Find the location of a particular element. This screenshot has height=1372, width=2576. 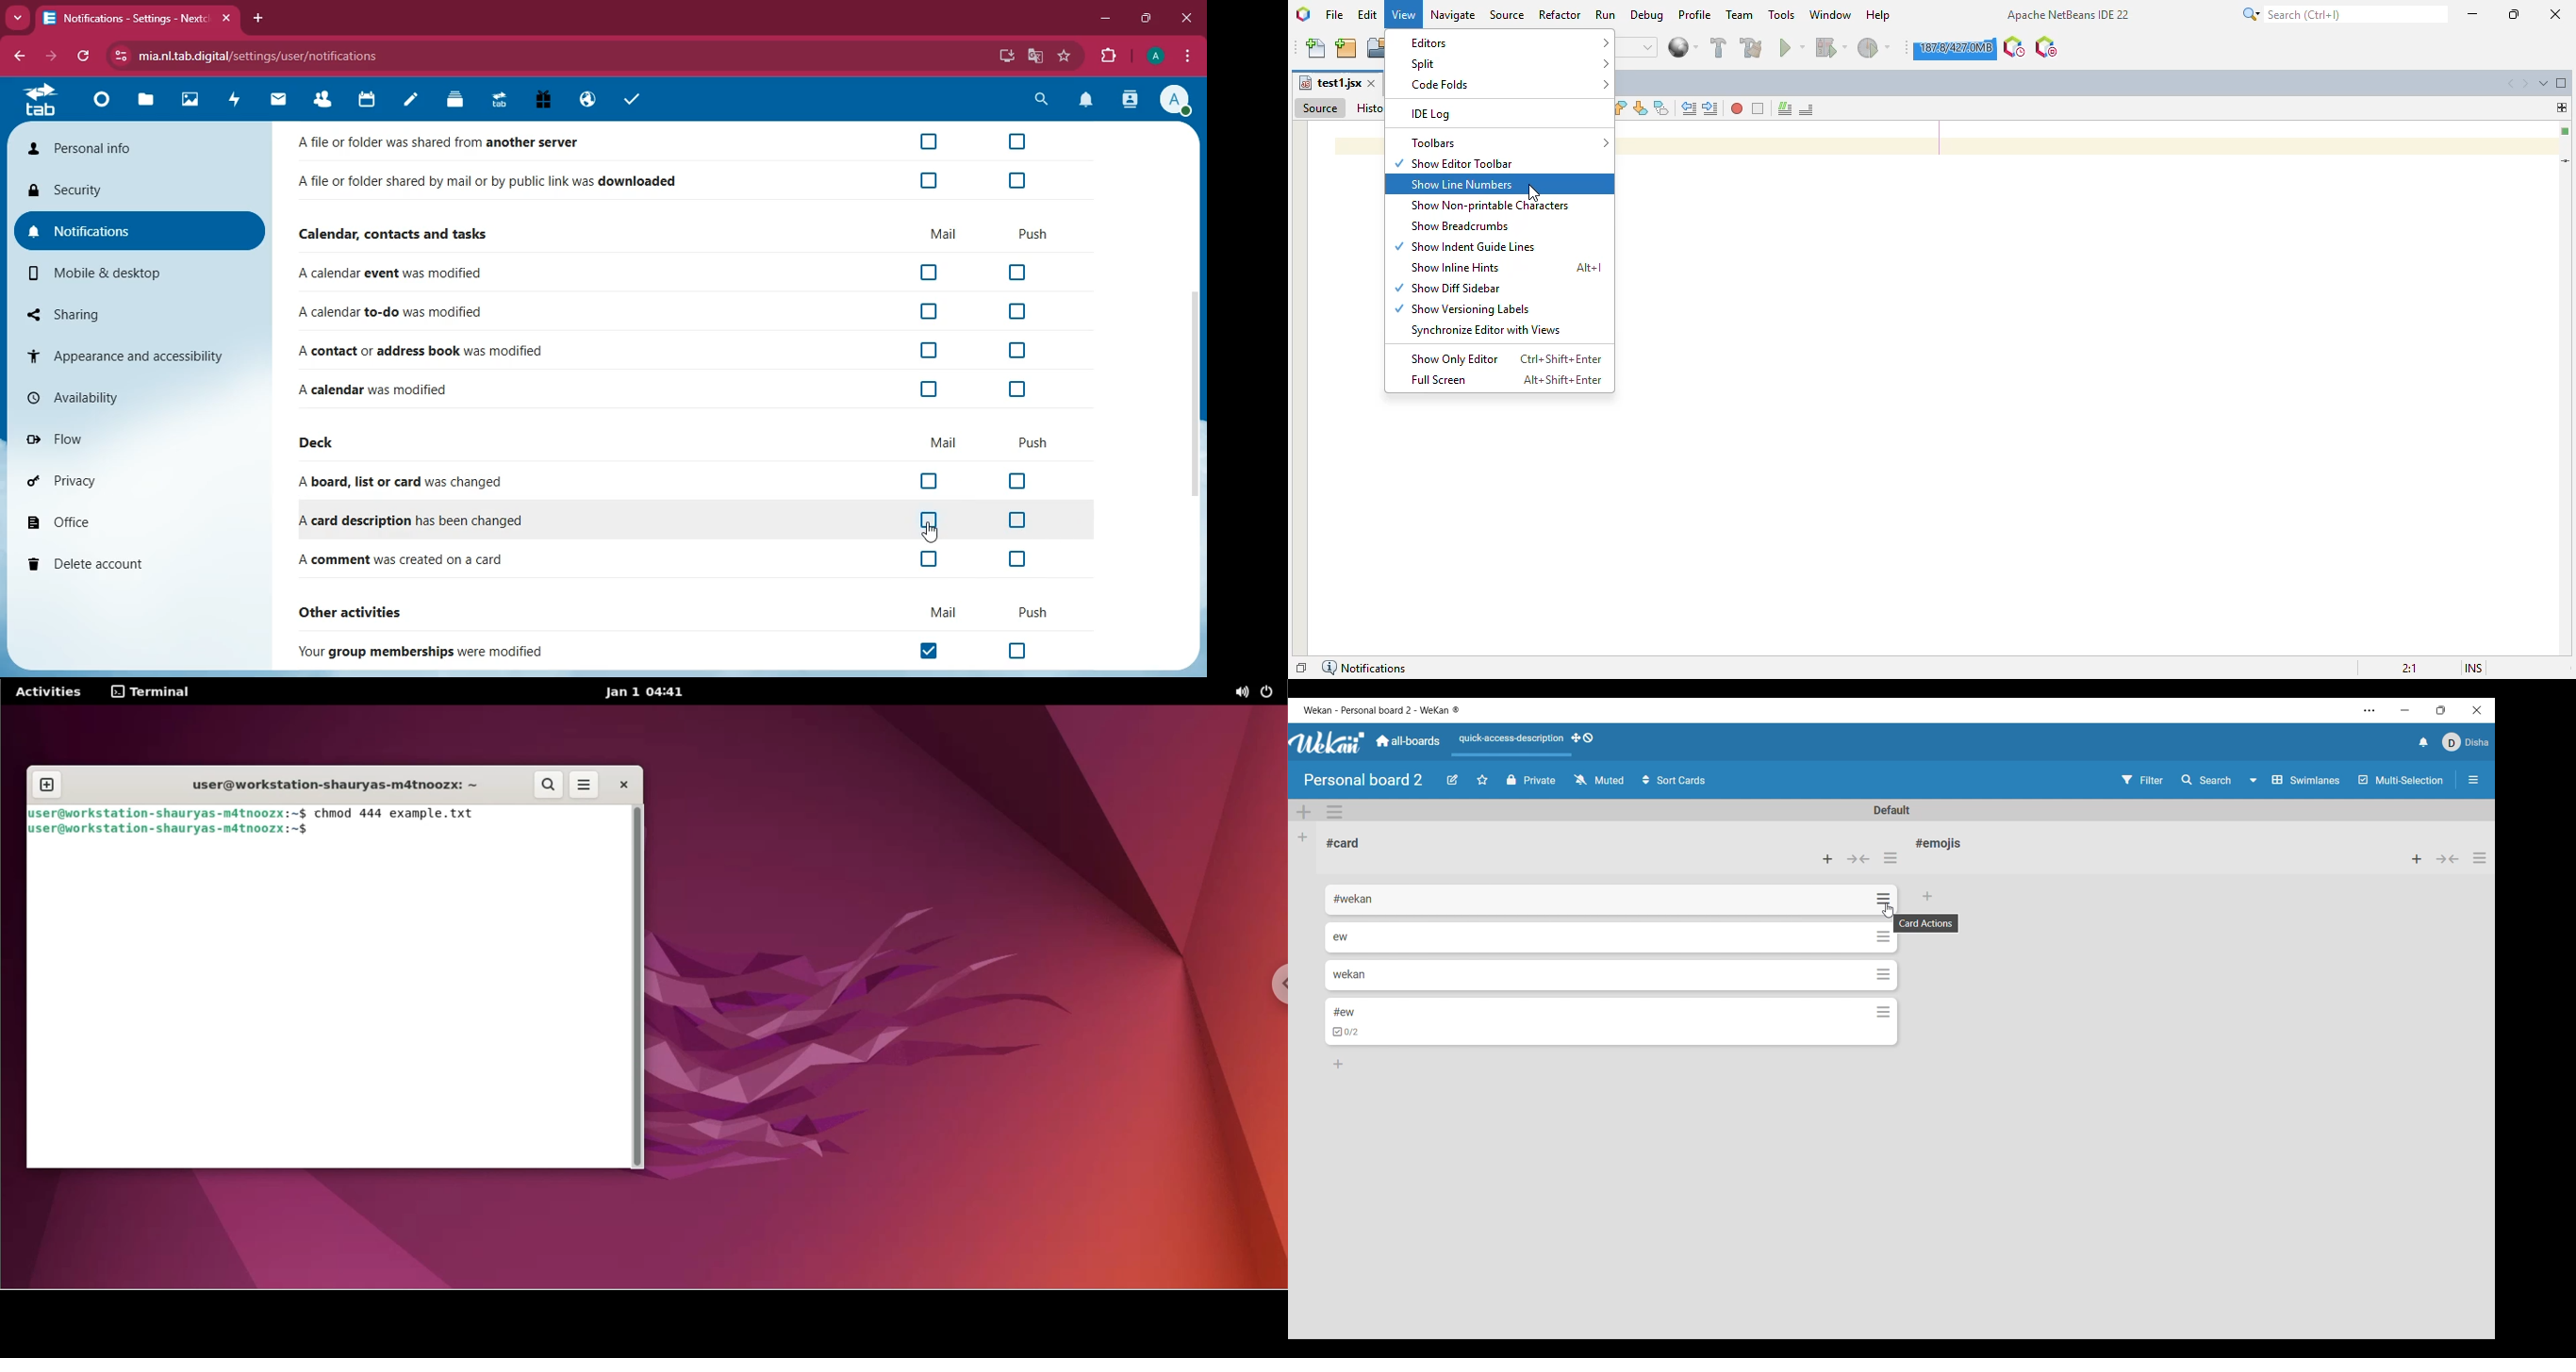

minimize is located at coordinates (1105, 17).